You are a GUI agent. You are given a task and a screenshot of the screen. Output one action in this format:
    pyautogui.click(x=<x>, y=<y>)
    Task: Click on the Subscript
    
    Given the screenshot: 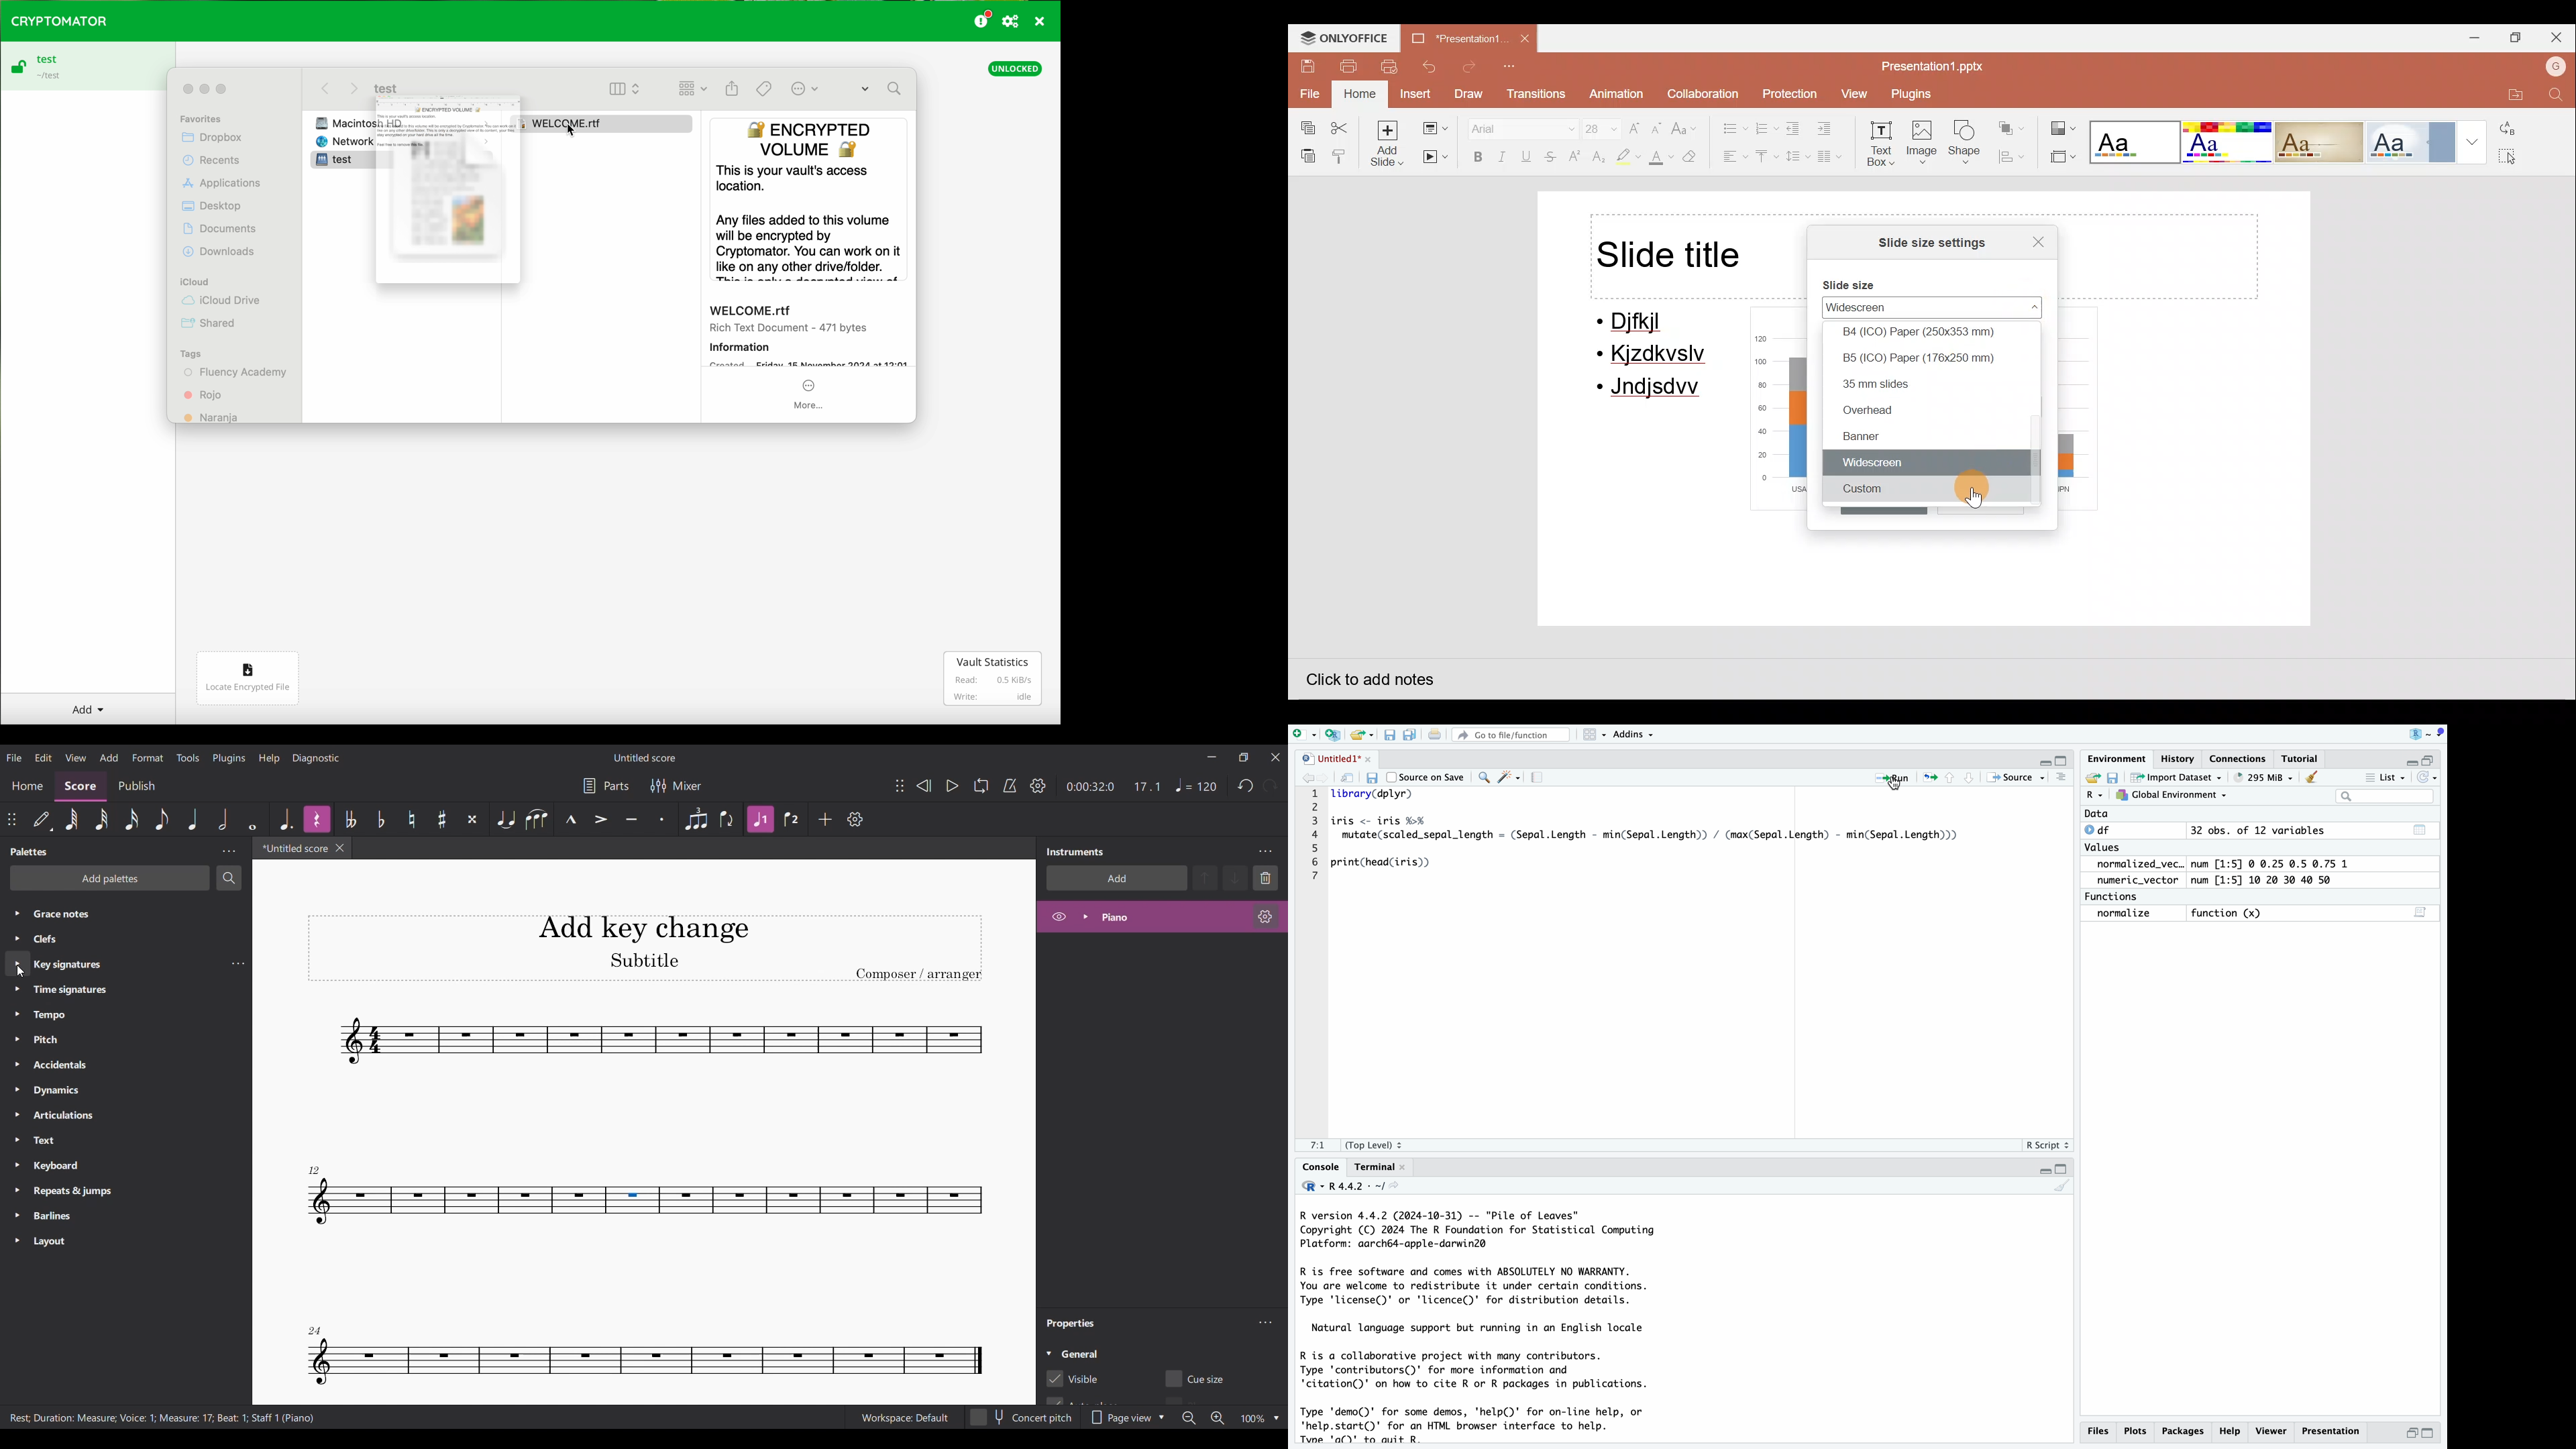 What is the action you would take?
    pyautogui.click(x=1597, y=158)
    